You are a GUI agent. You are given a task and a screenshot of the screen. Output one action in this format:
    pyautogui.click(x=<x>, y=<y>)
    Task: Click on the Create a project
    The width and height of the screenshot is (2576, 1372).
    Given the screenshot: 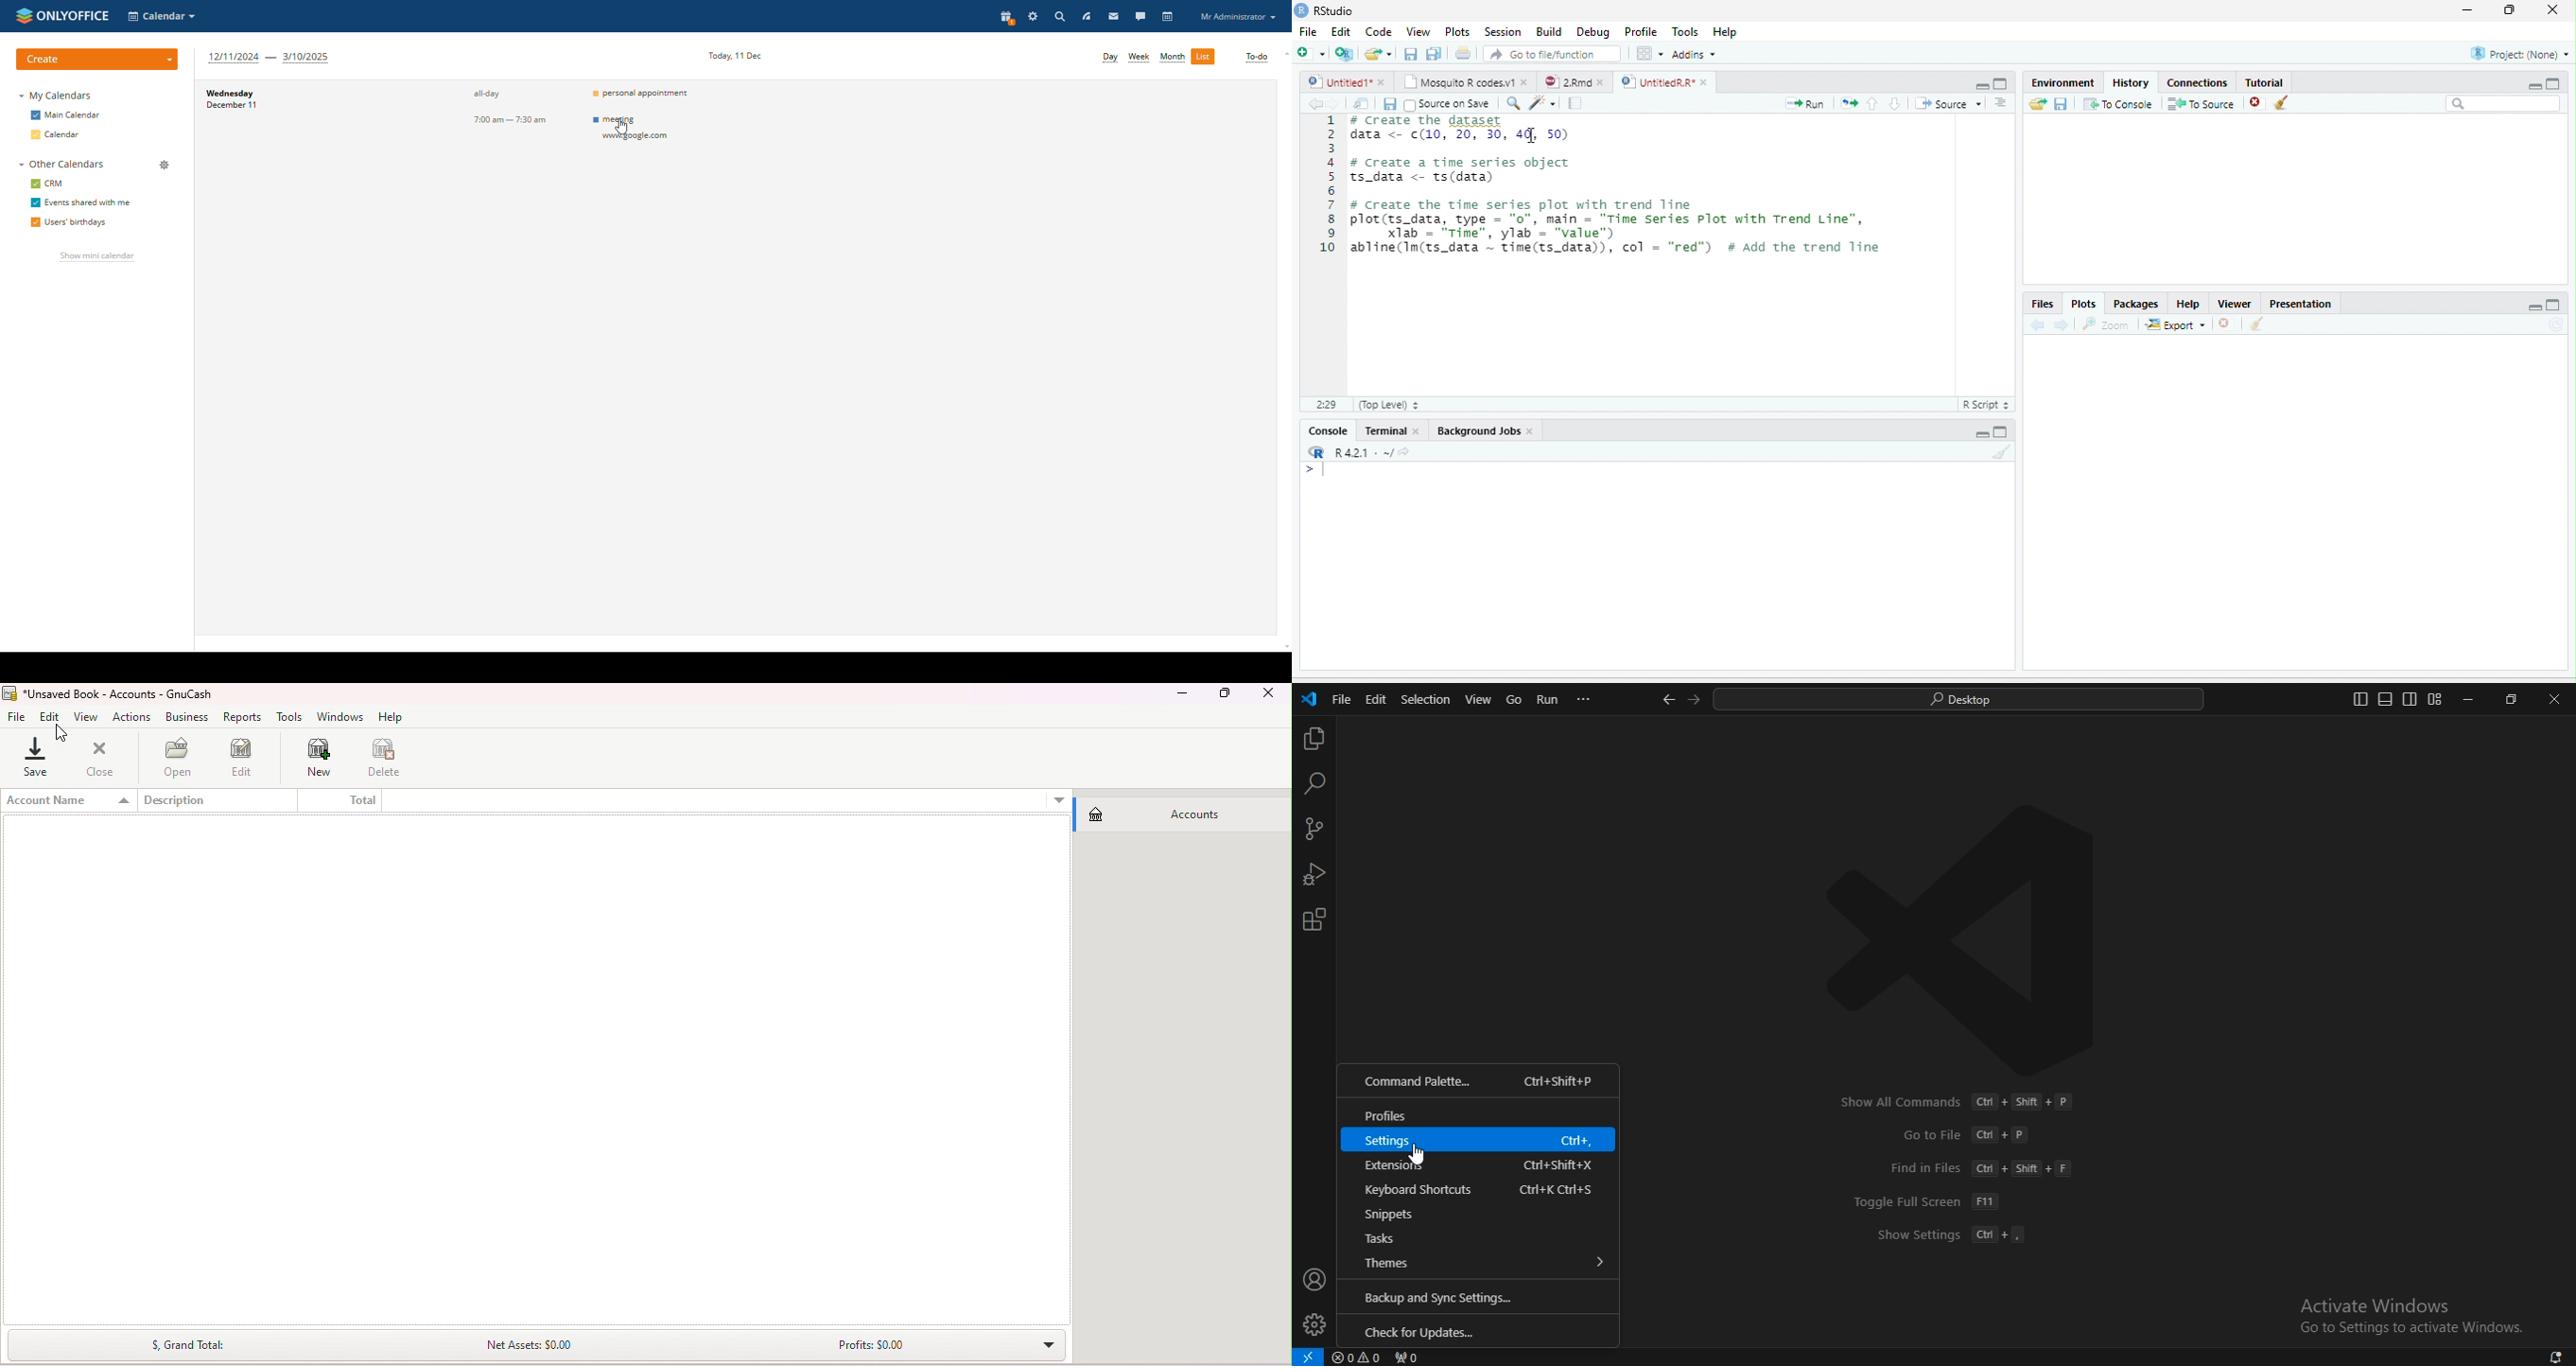 What is the action you would take?
    pyautogui.click(x=1344, y=53)
    